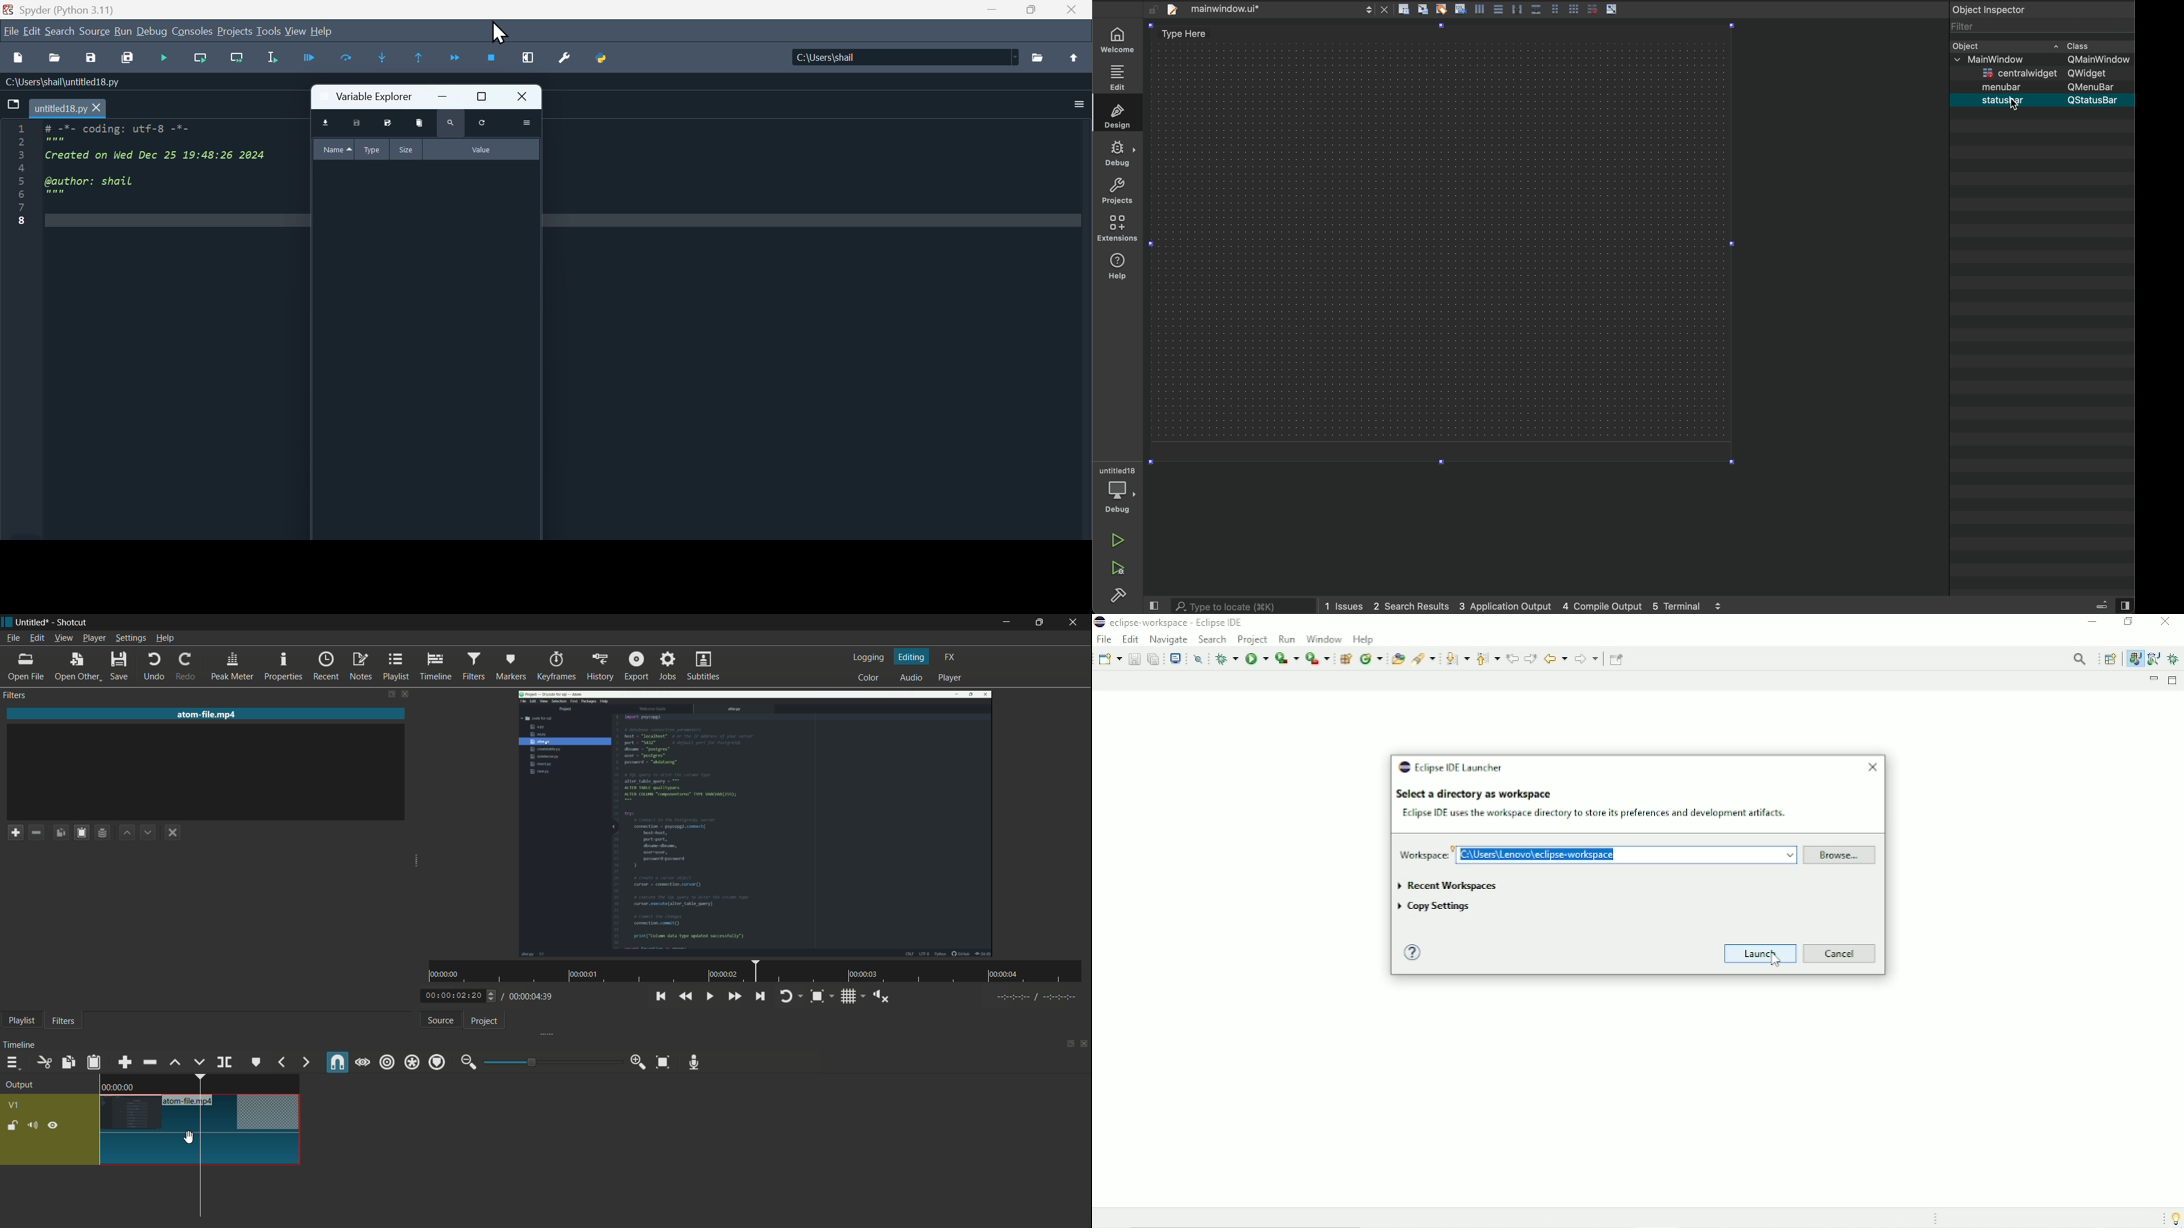 This screenshot has width=2184, height=1232. I want to click on imported file name, so click(204, 715).